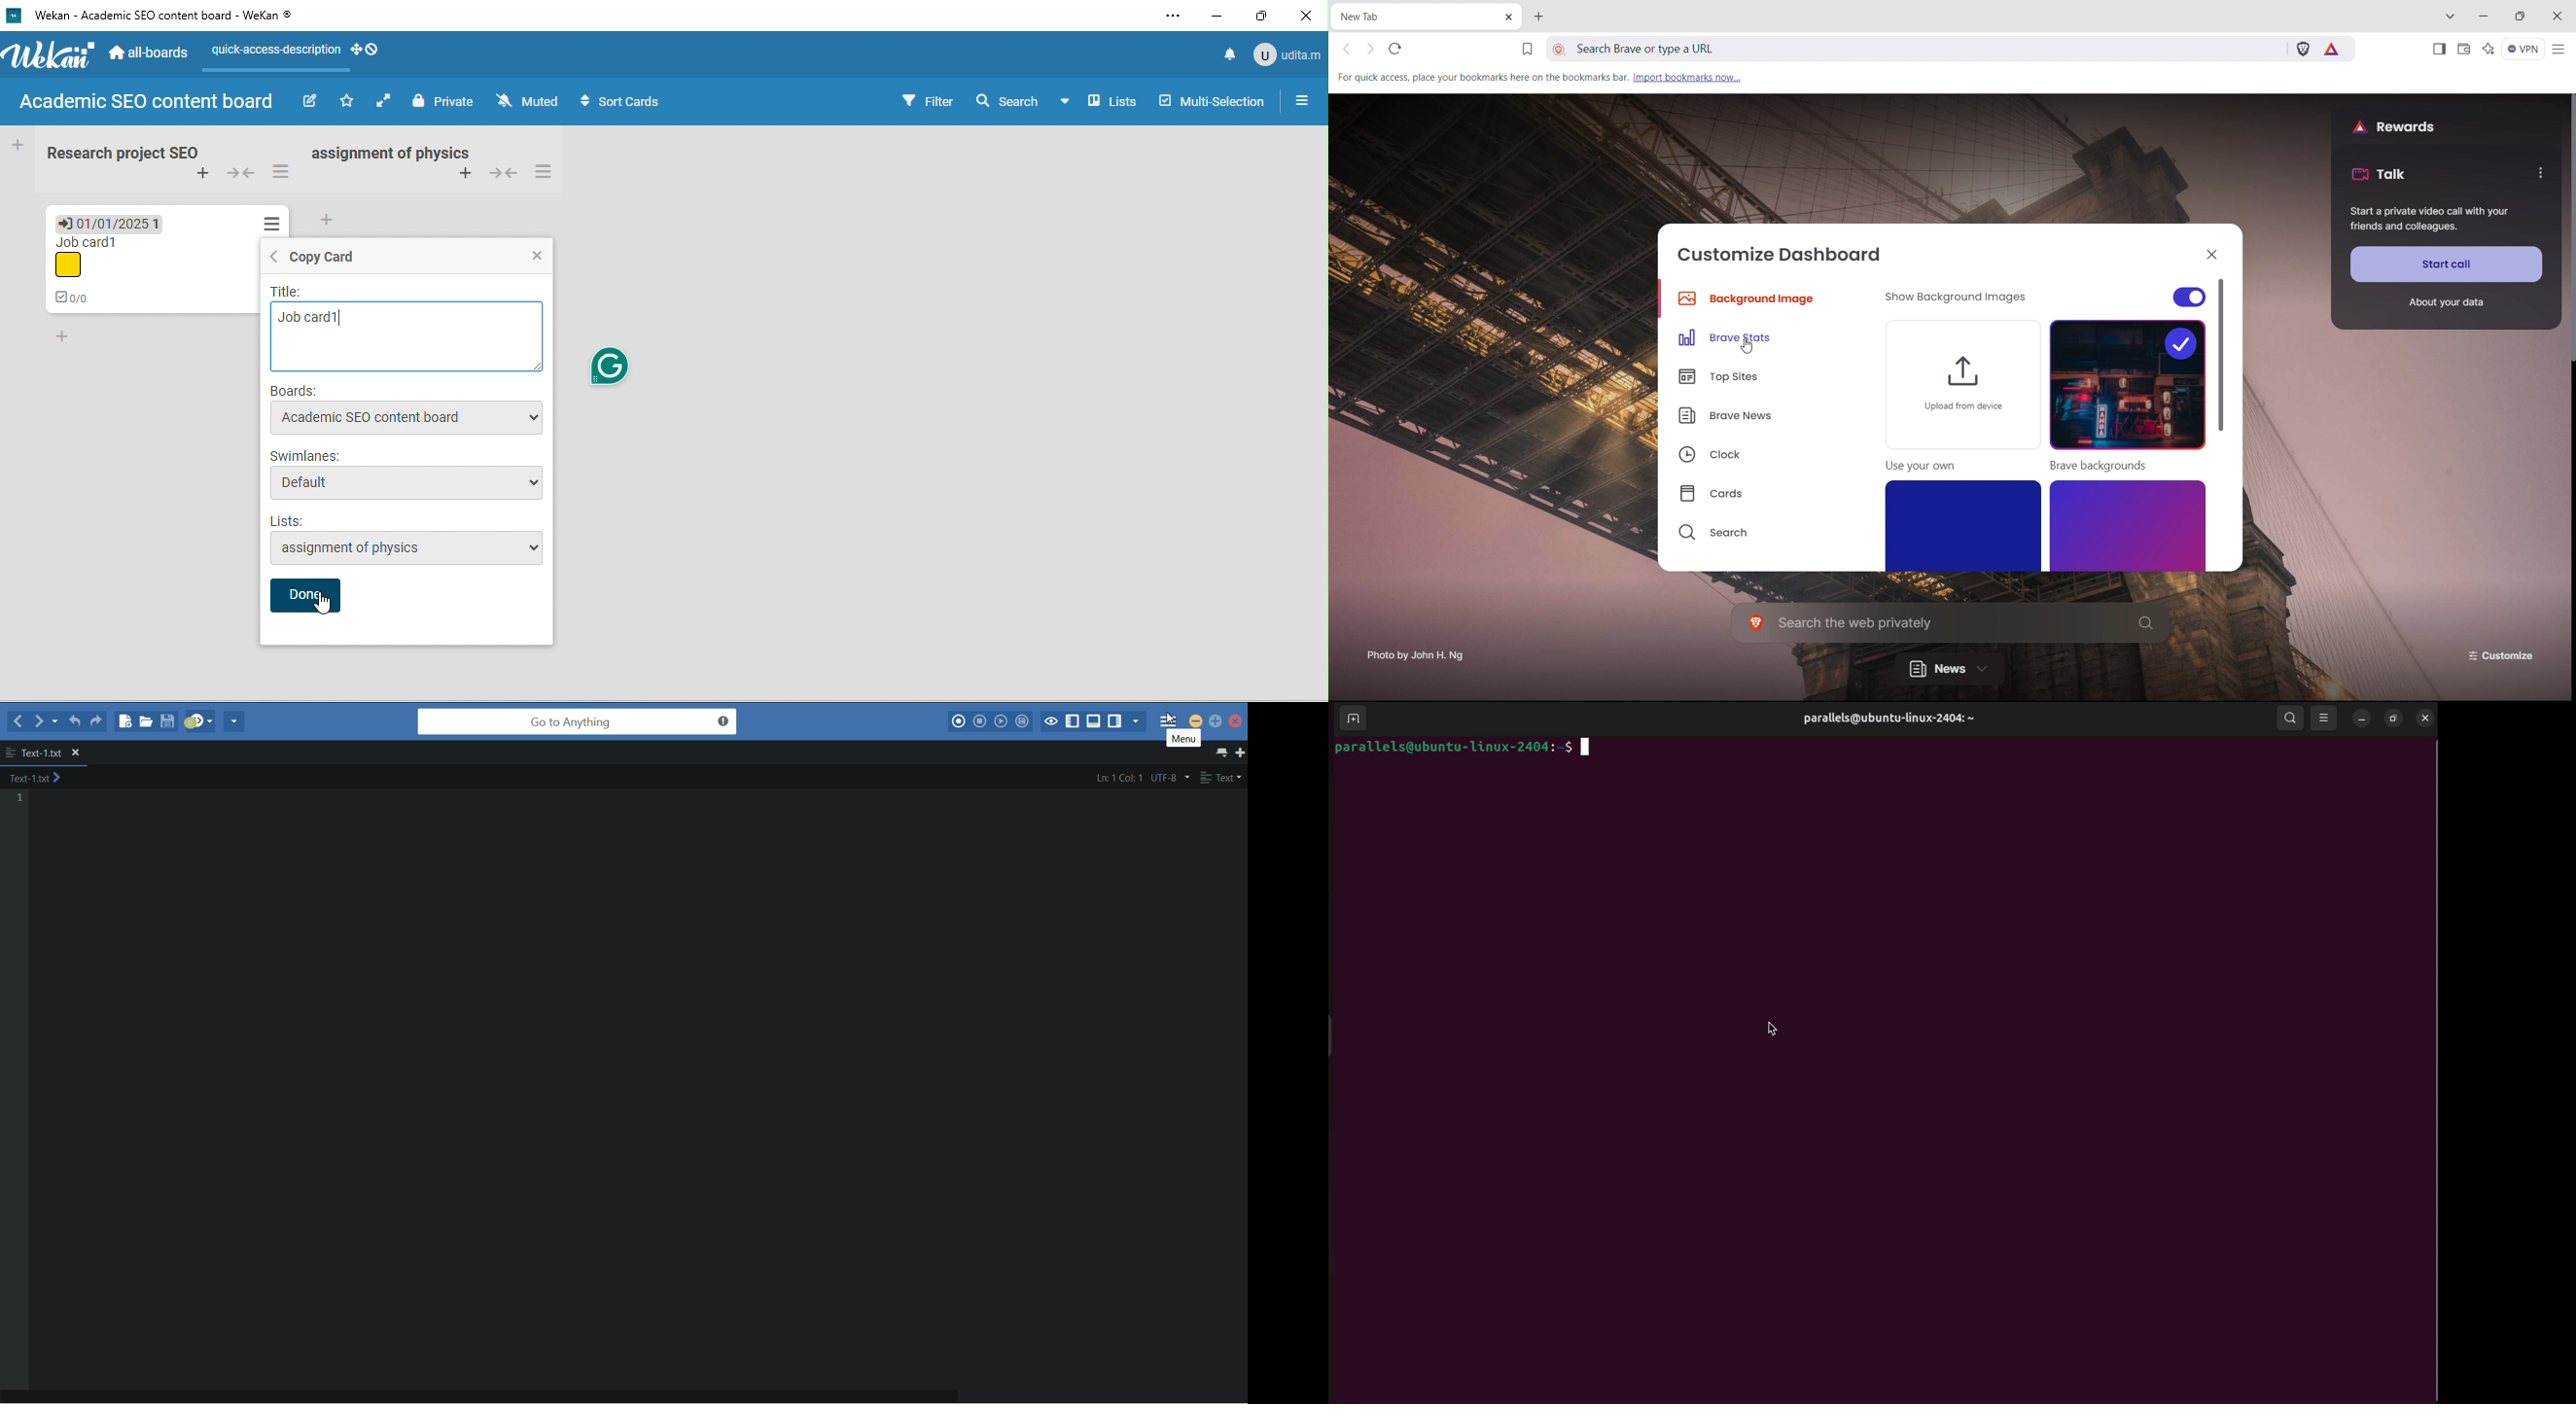  Describe the element at coordinates (2426, 717) in the screenshot. I see `close` at that location.